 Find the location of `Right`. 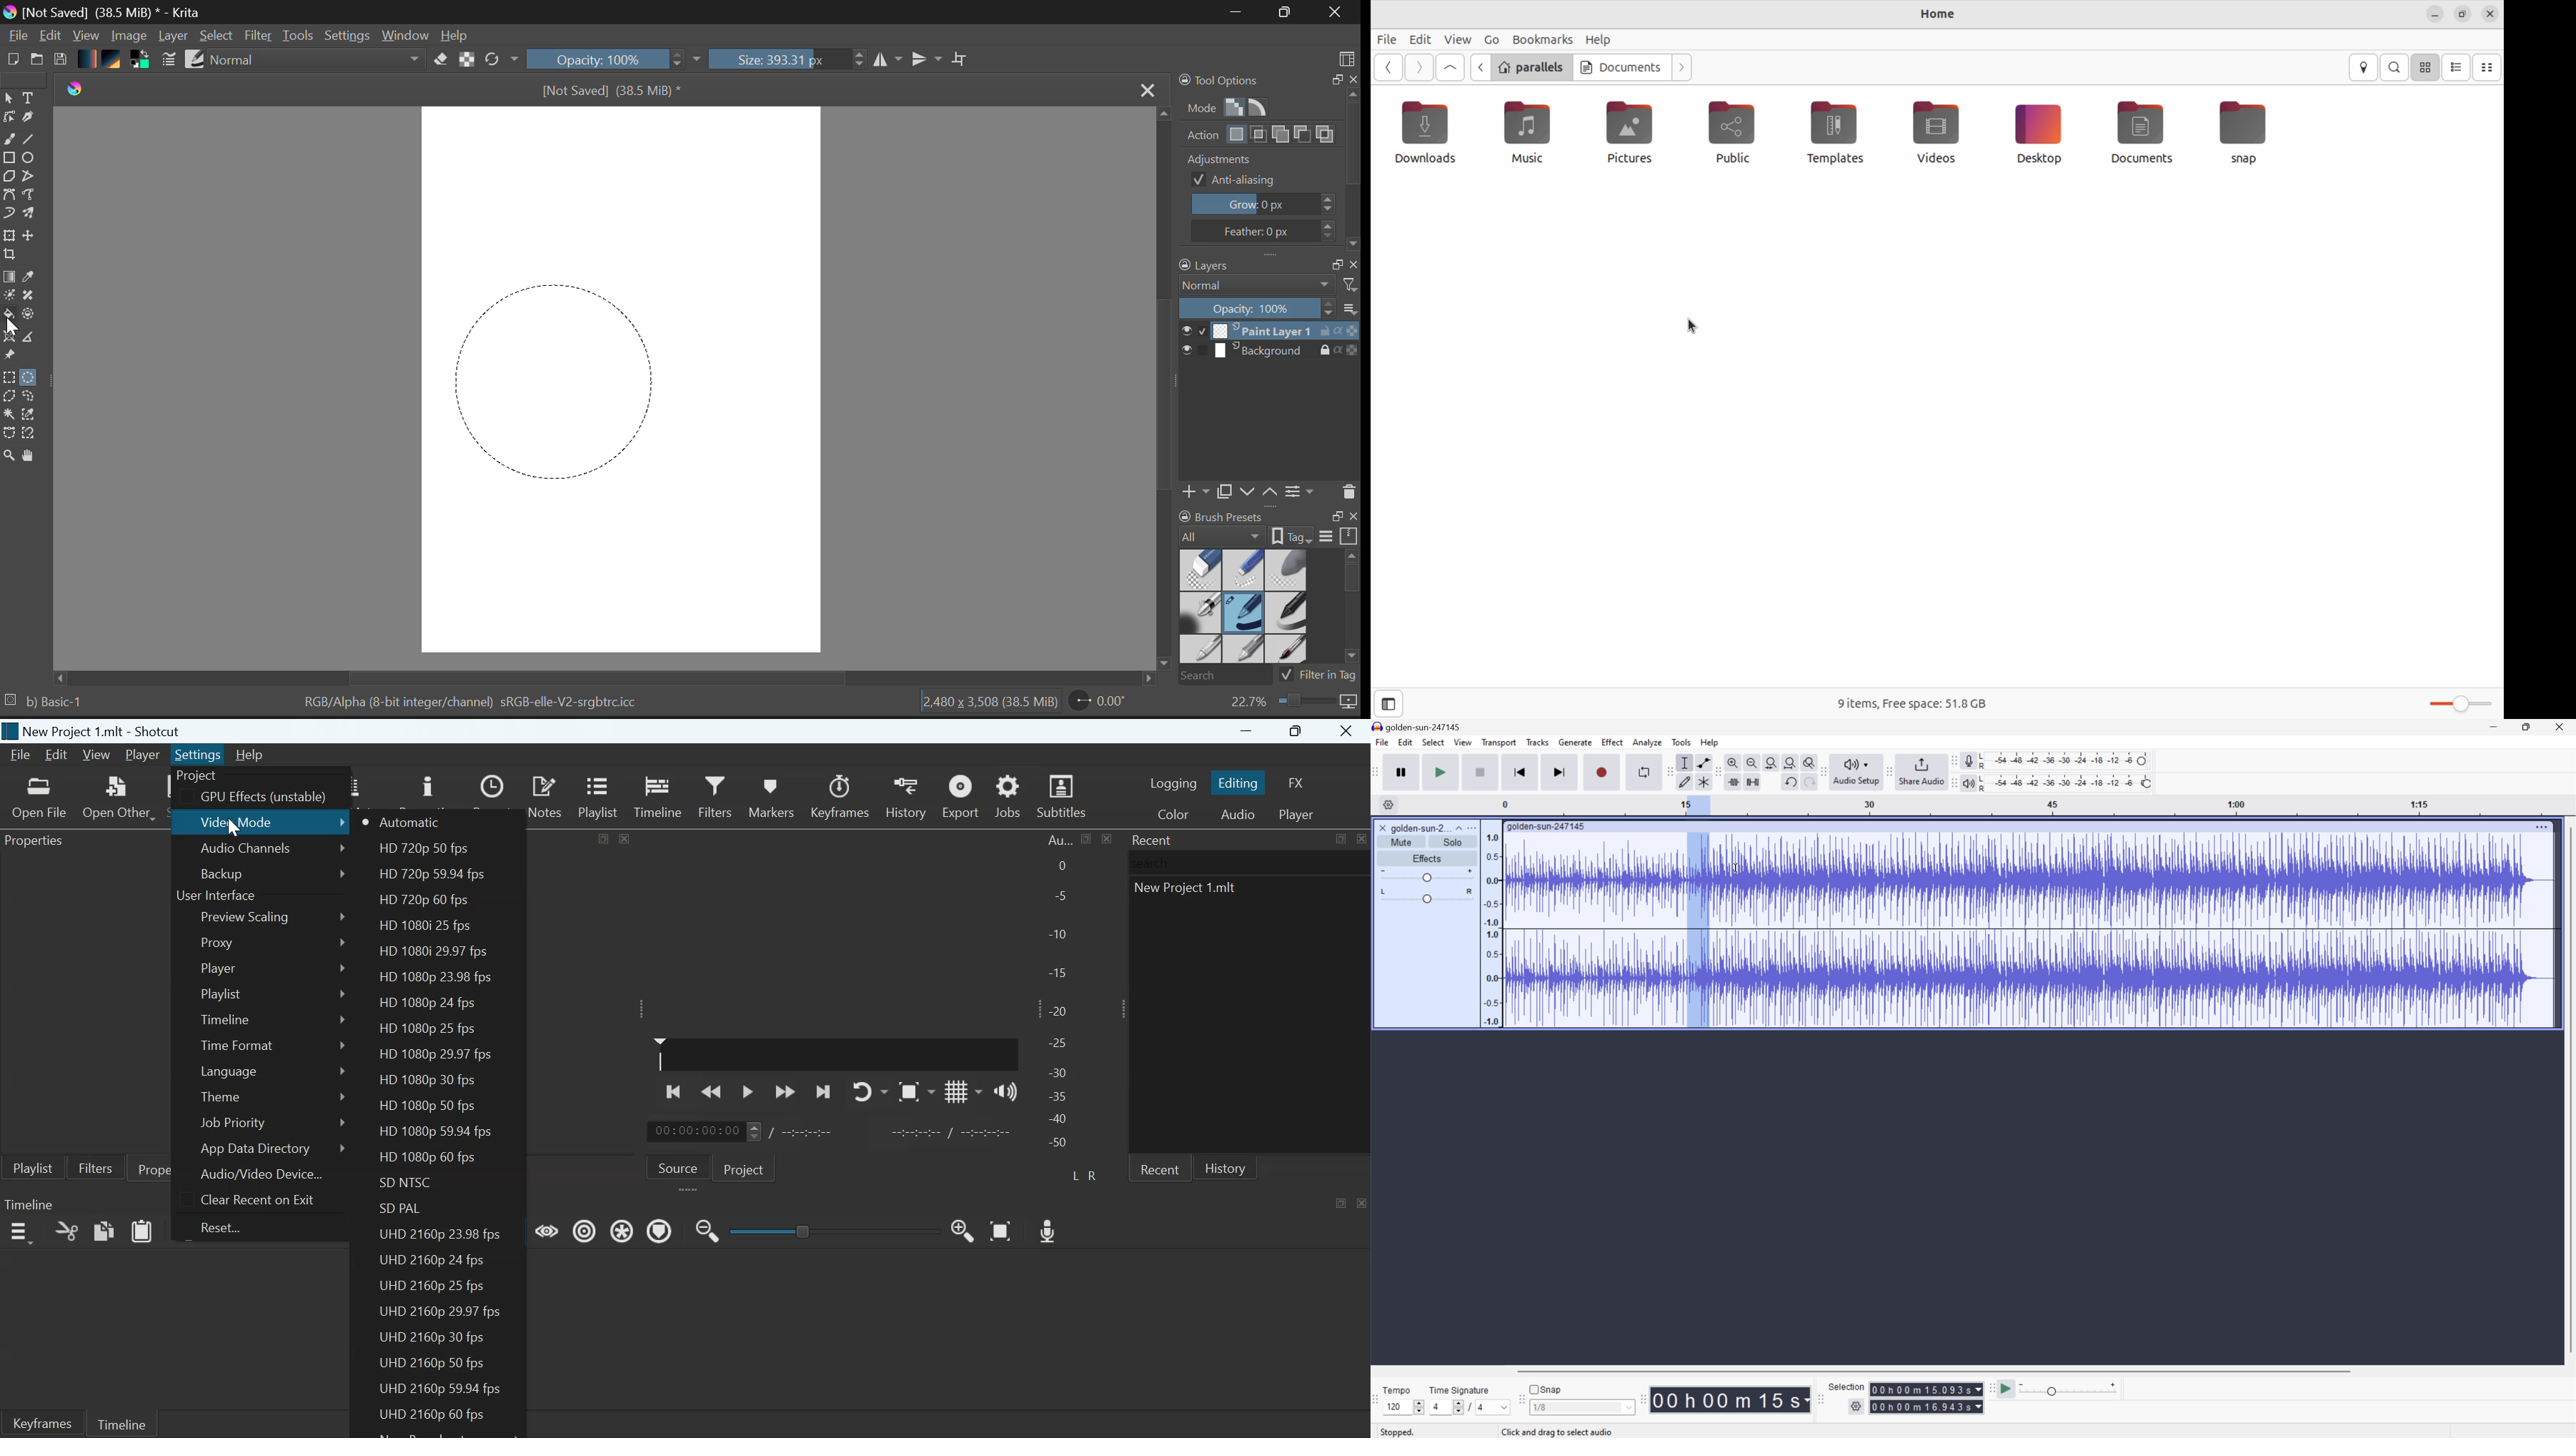

Right is located at coordinates (1095, 1175).